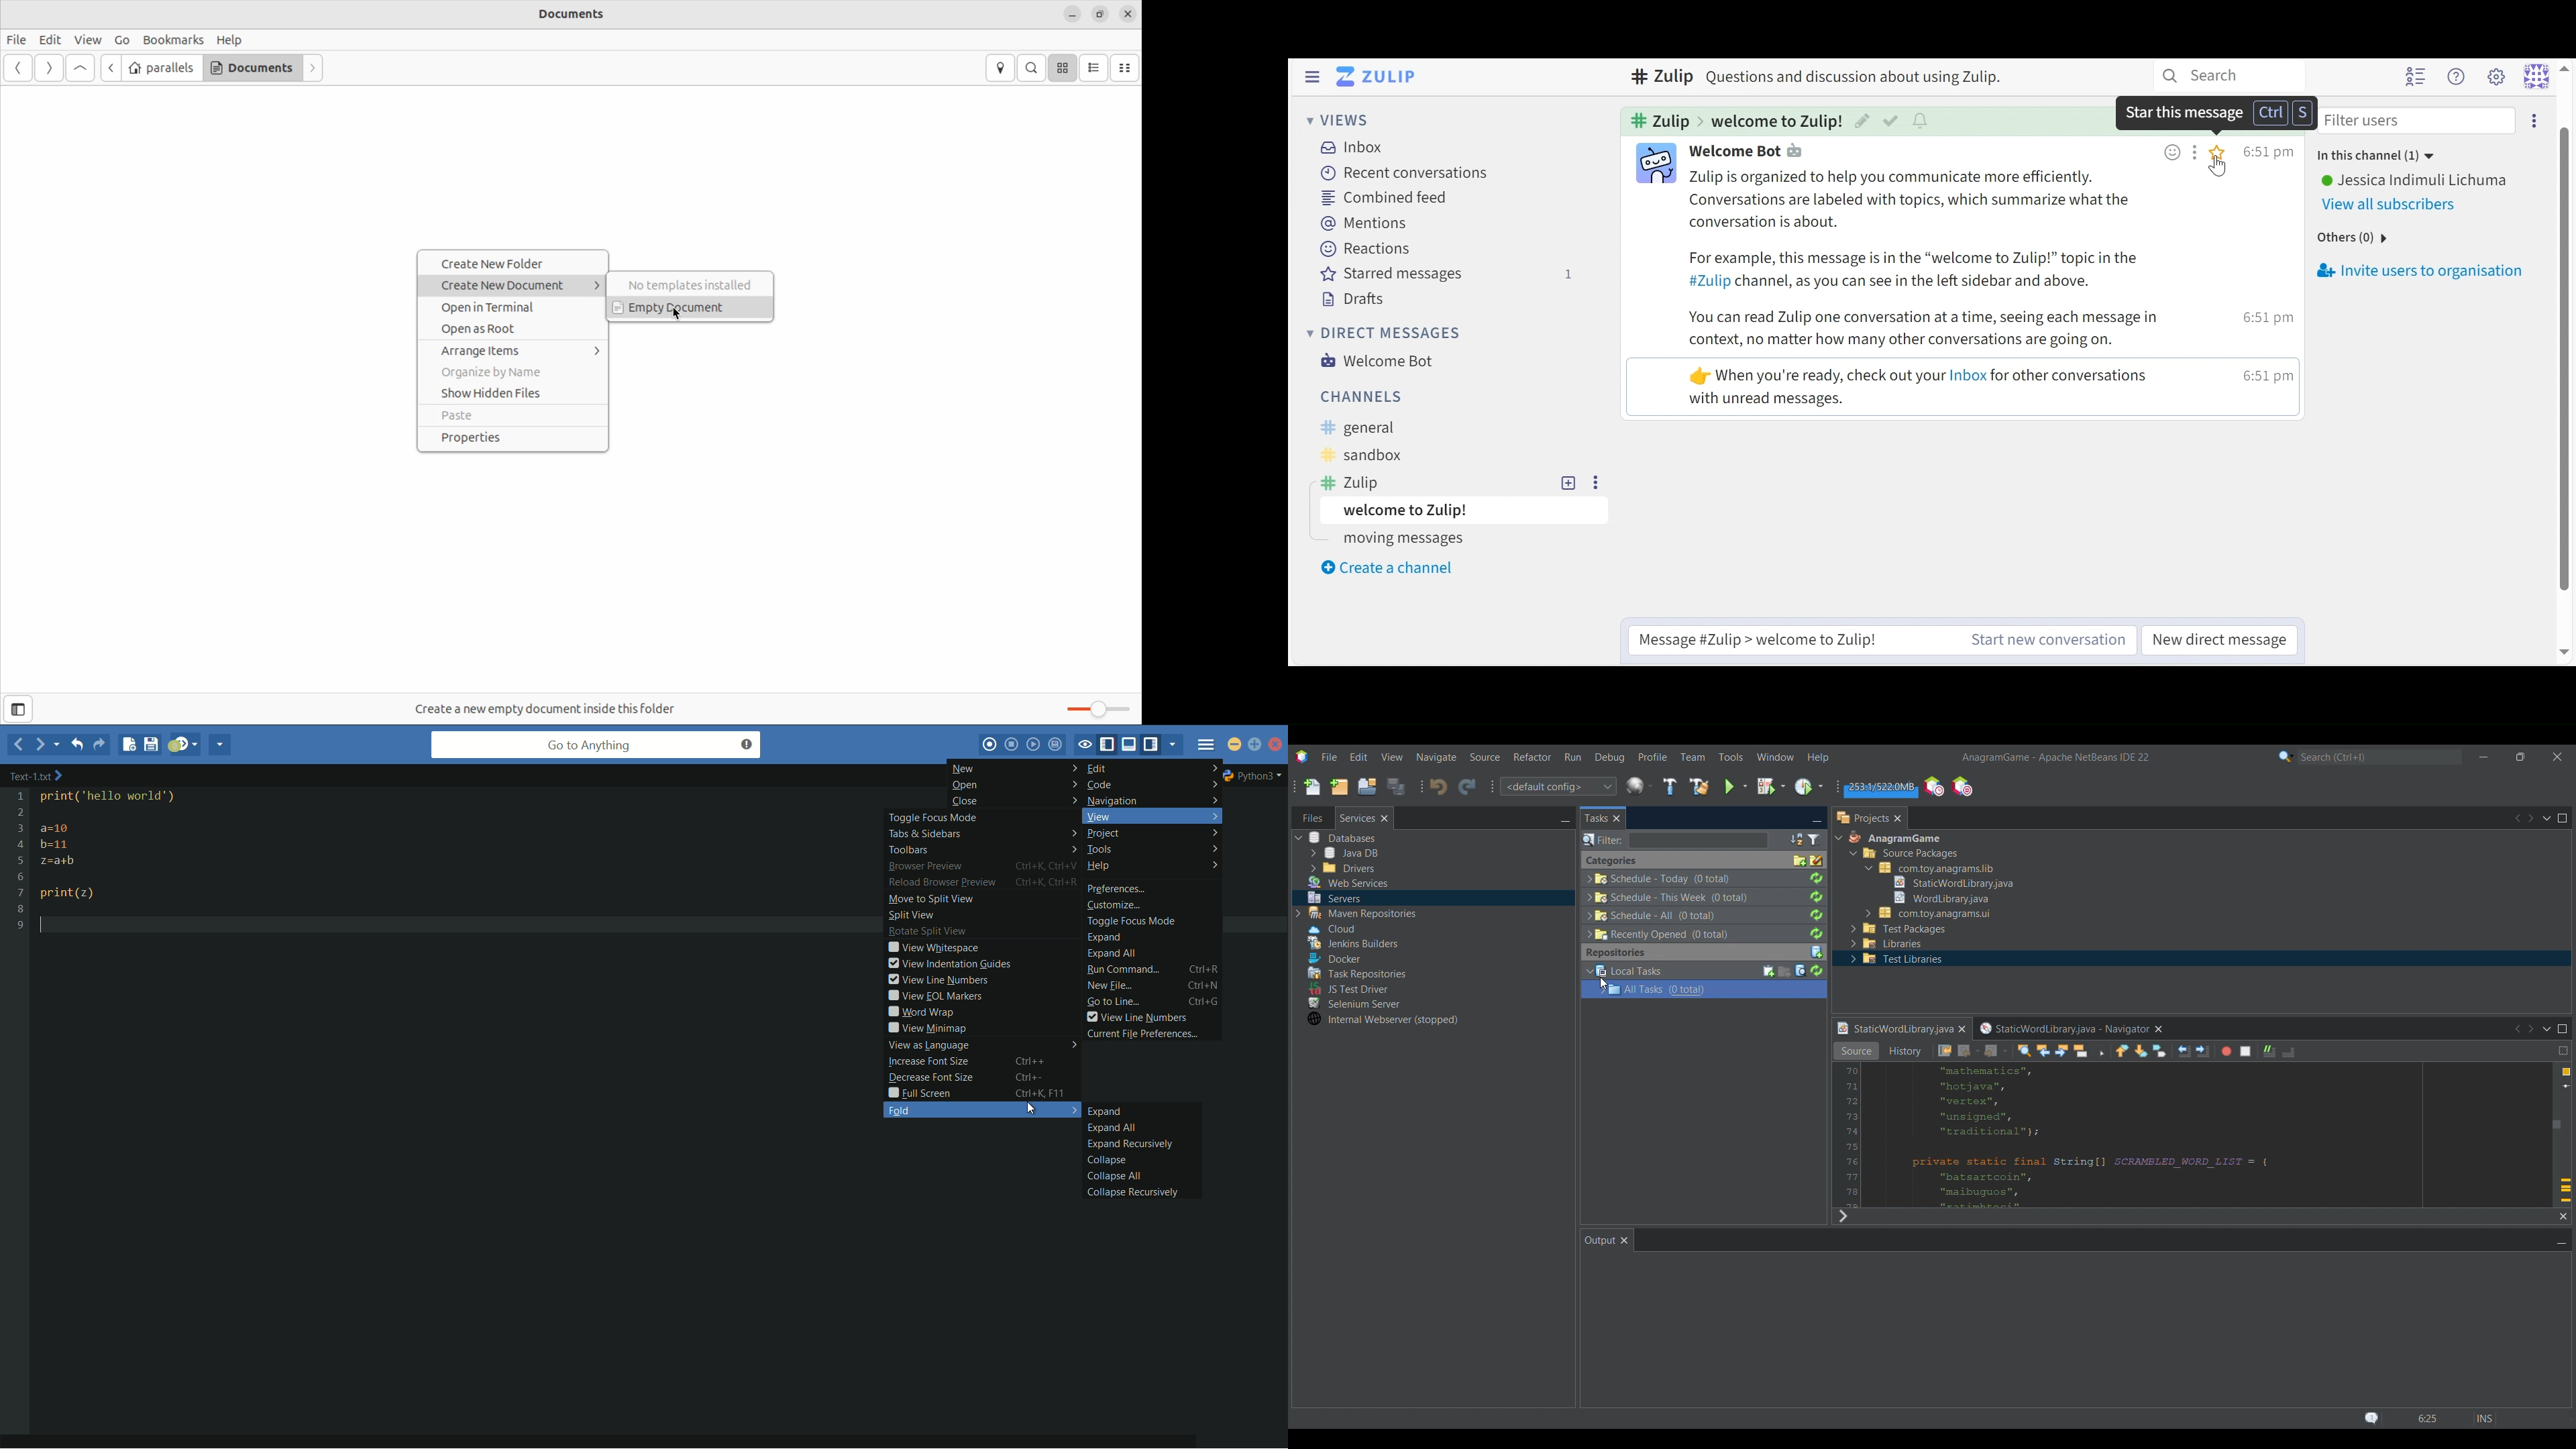 The image size is (2576, 1456). Describe the element at coordinates (2257, 75) in the screenshot. I see `search` at that location.